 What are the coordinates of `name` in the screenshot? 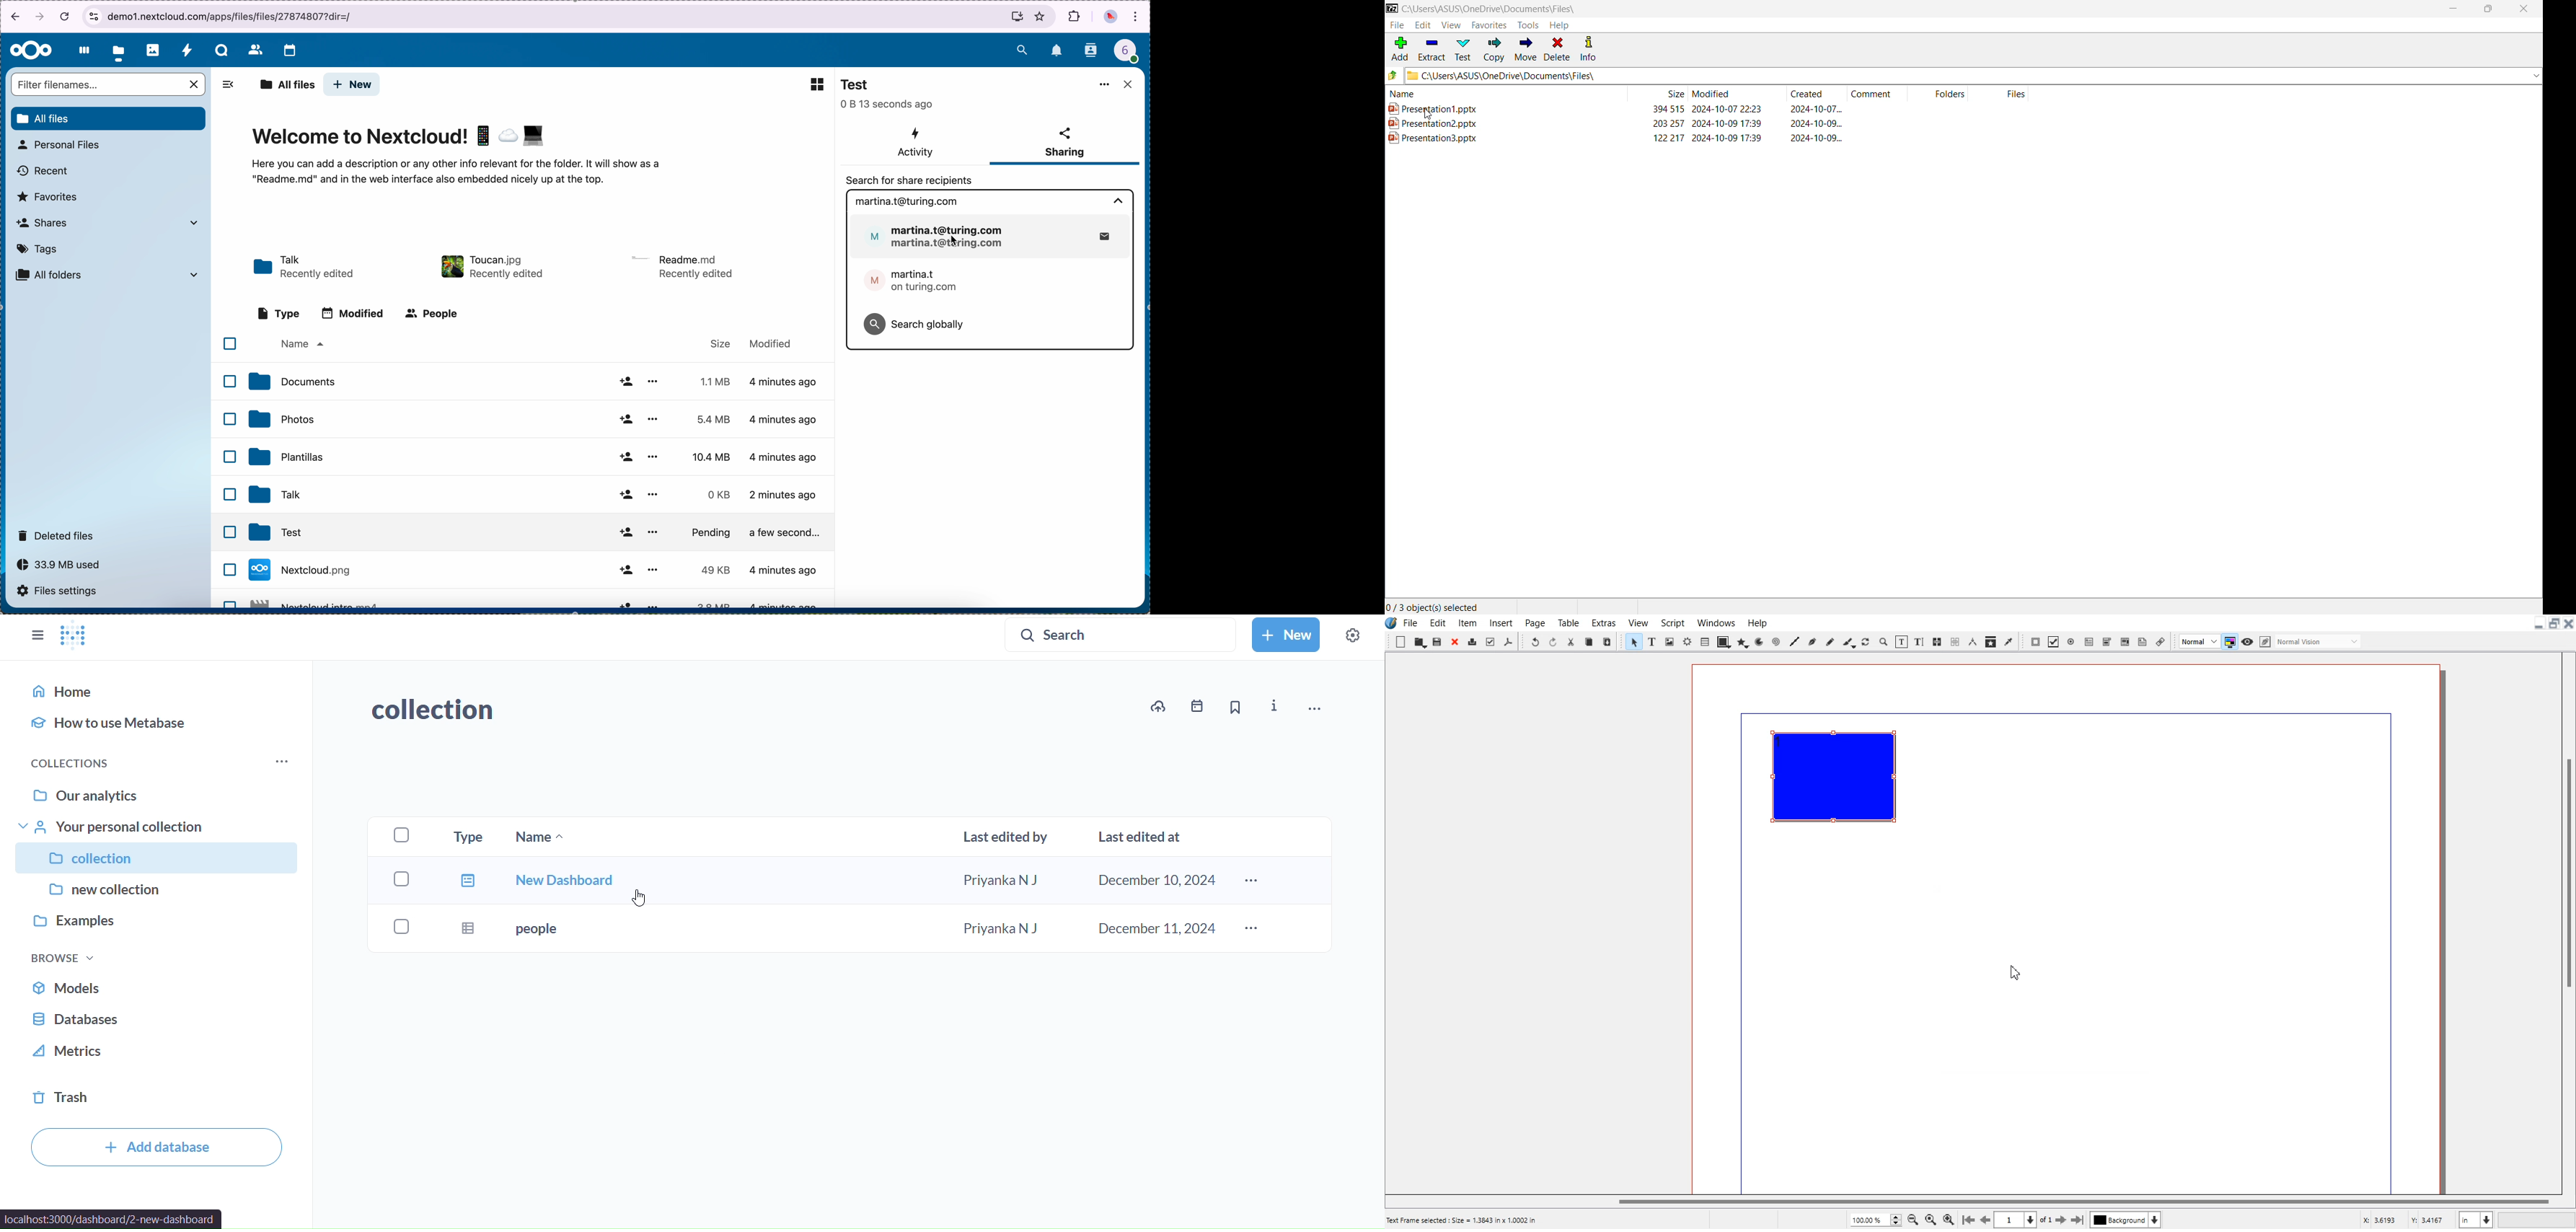 It's located at (301, 344).